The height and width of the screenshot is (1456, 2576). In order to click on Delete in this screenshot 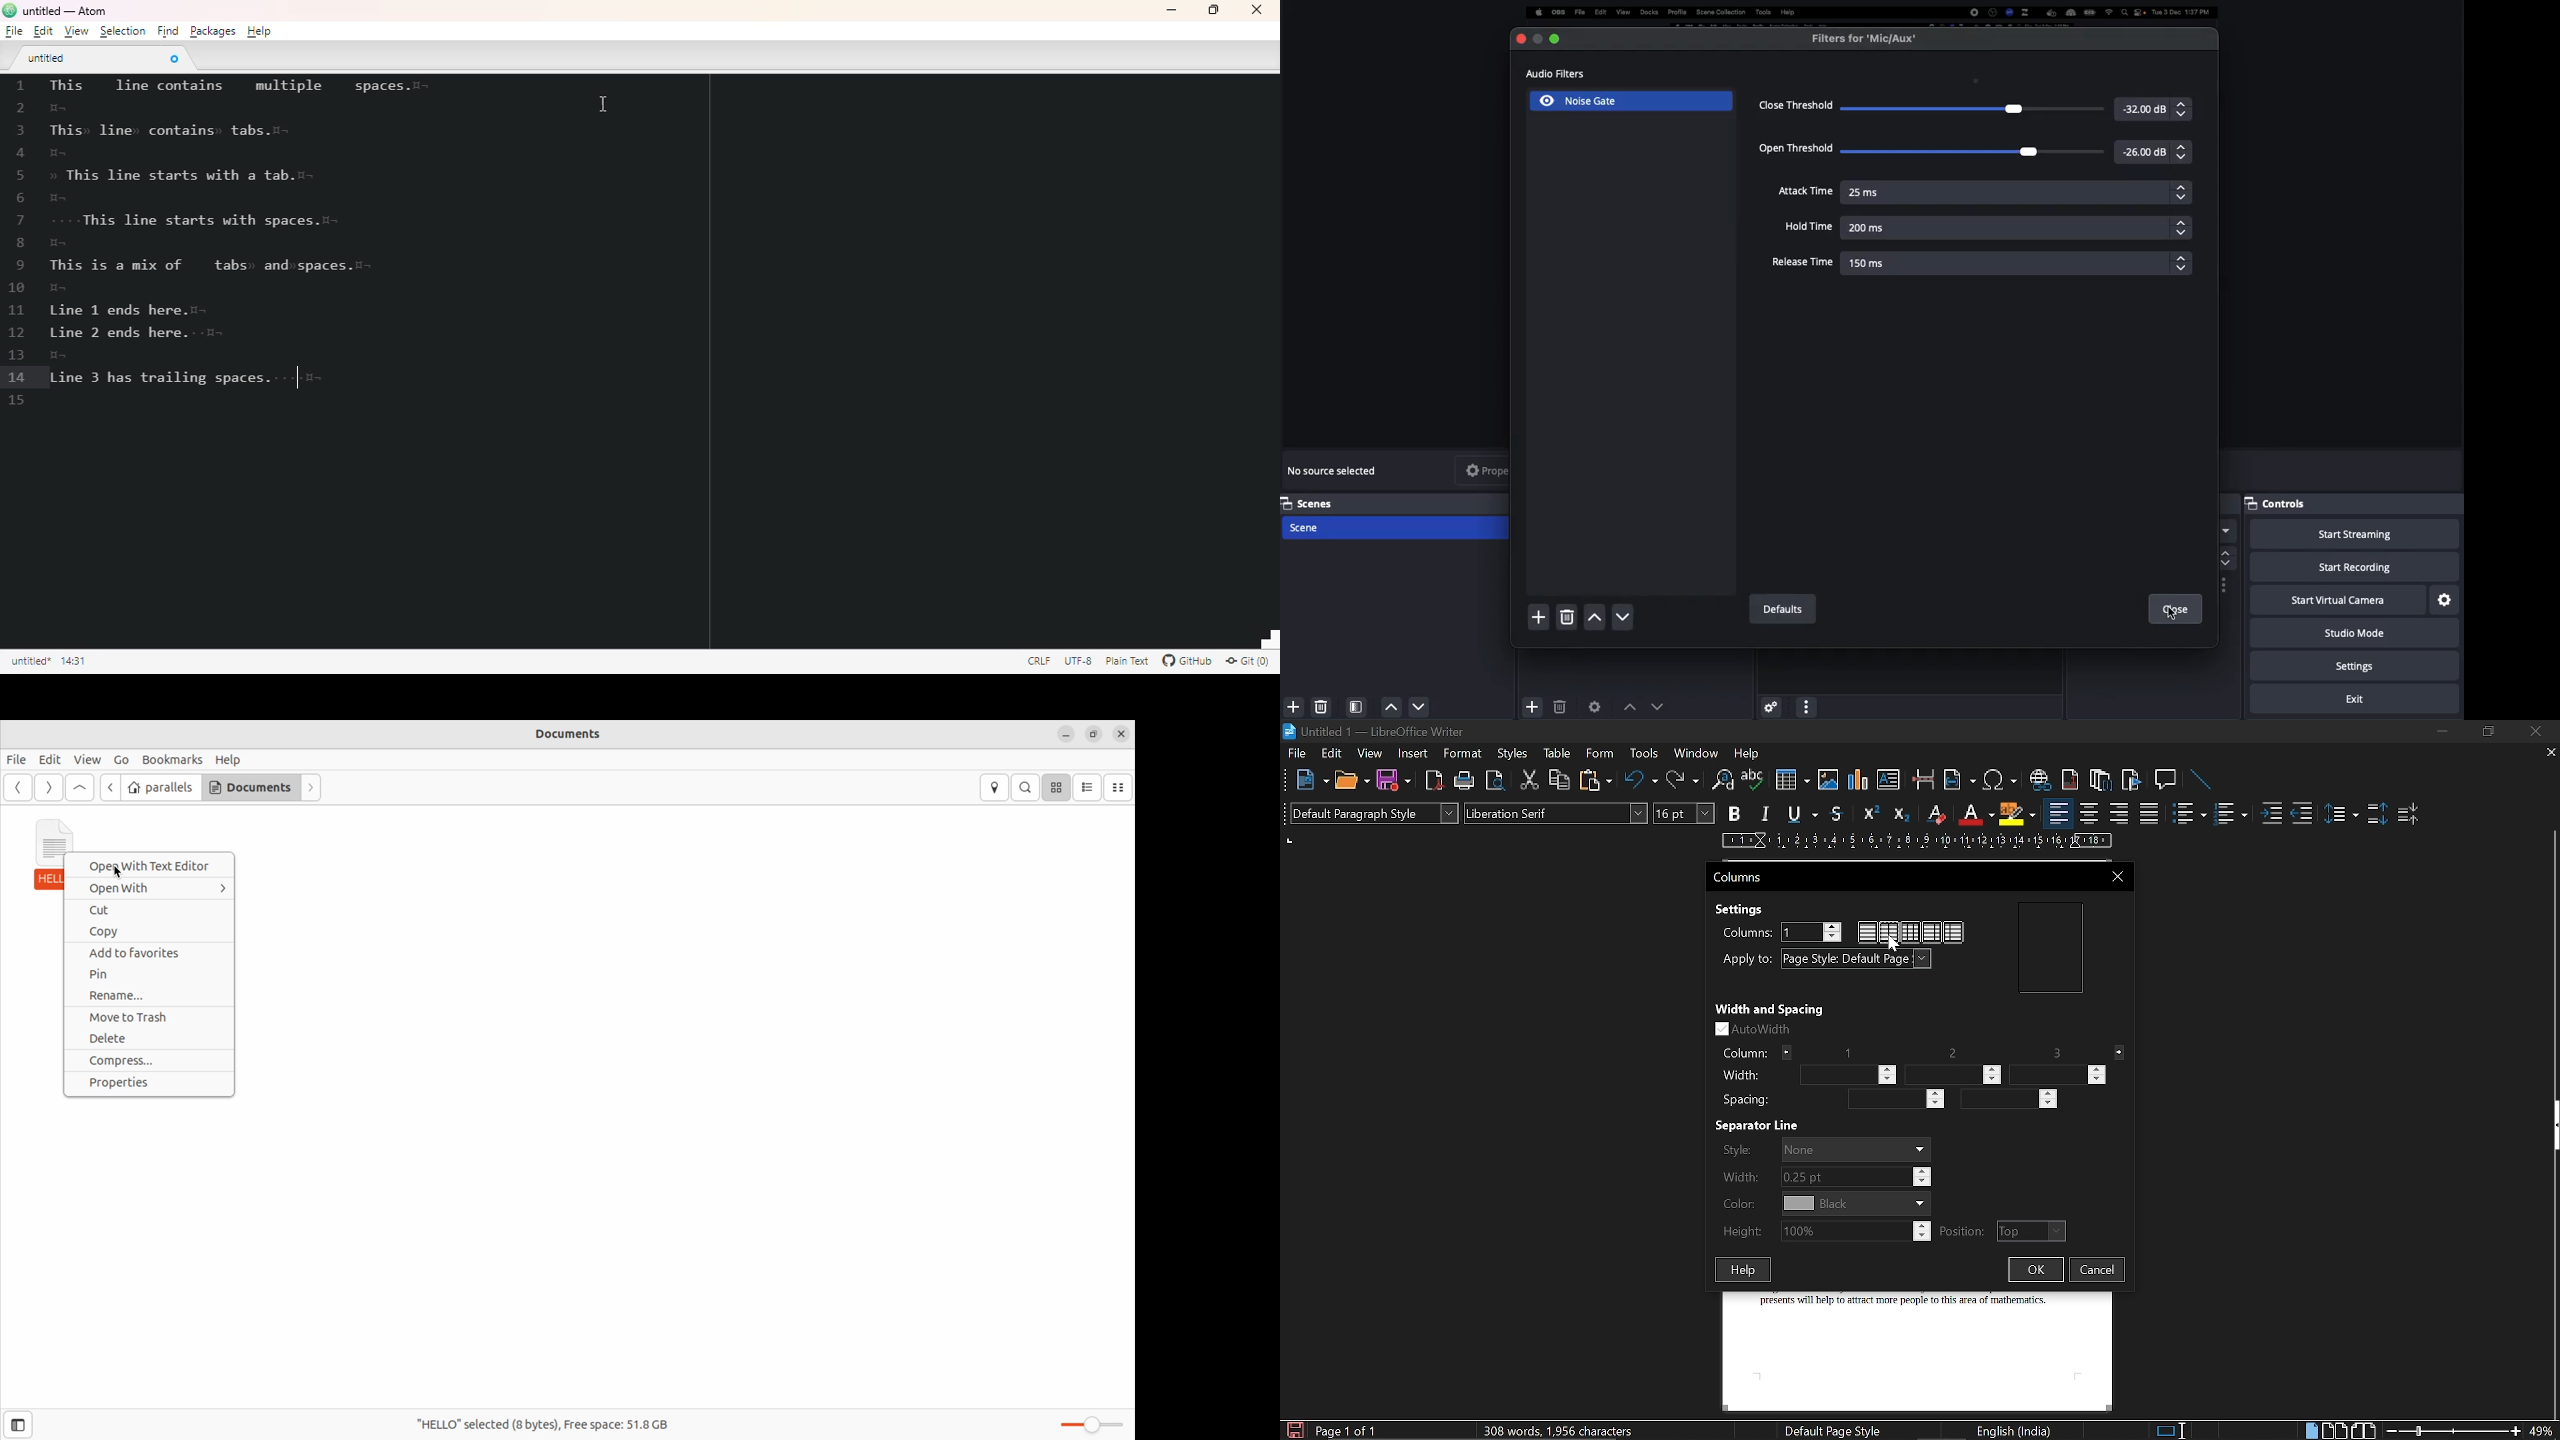, I will do `click(1321, 704)`.